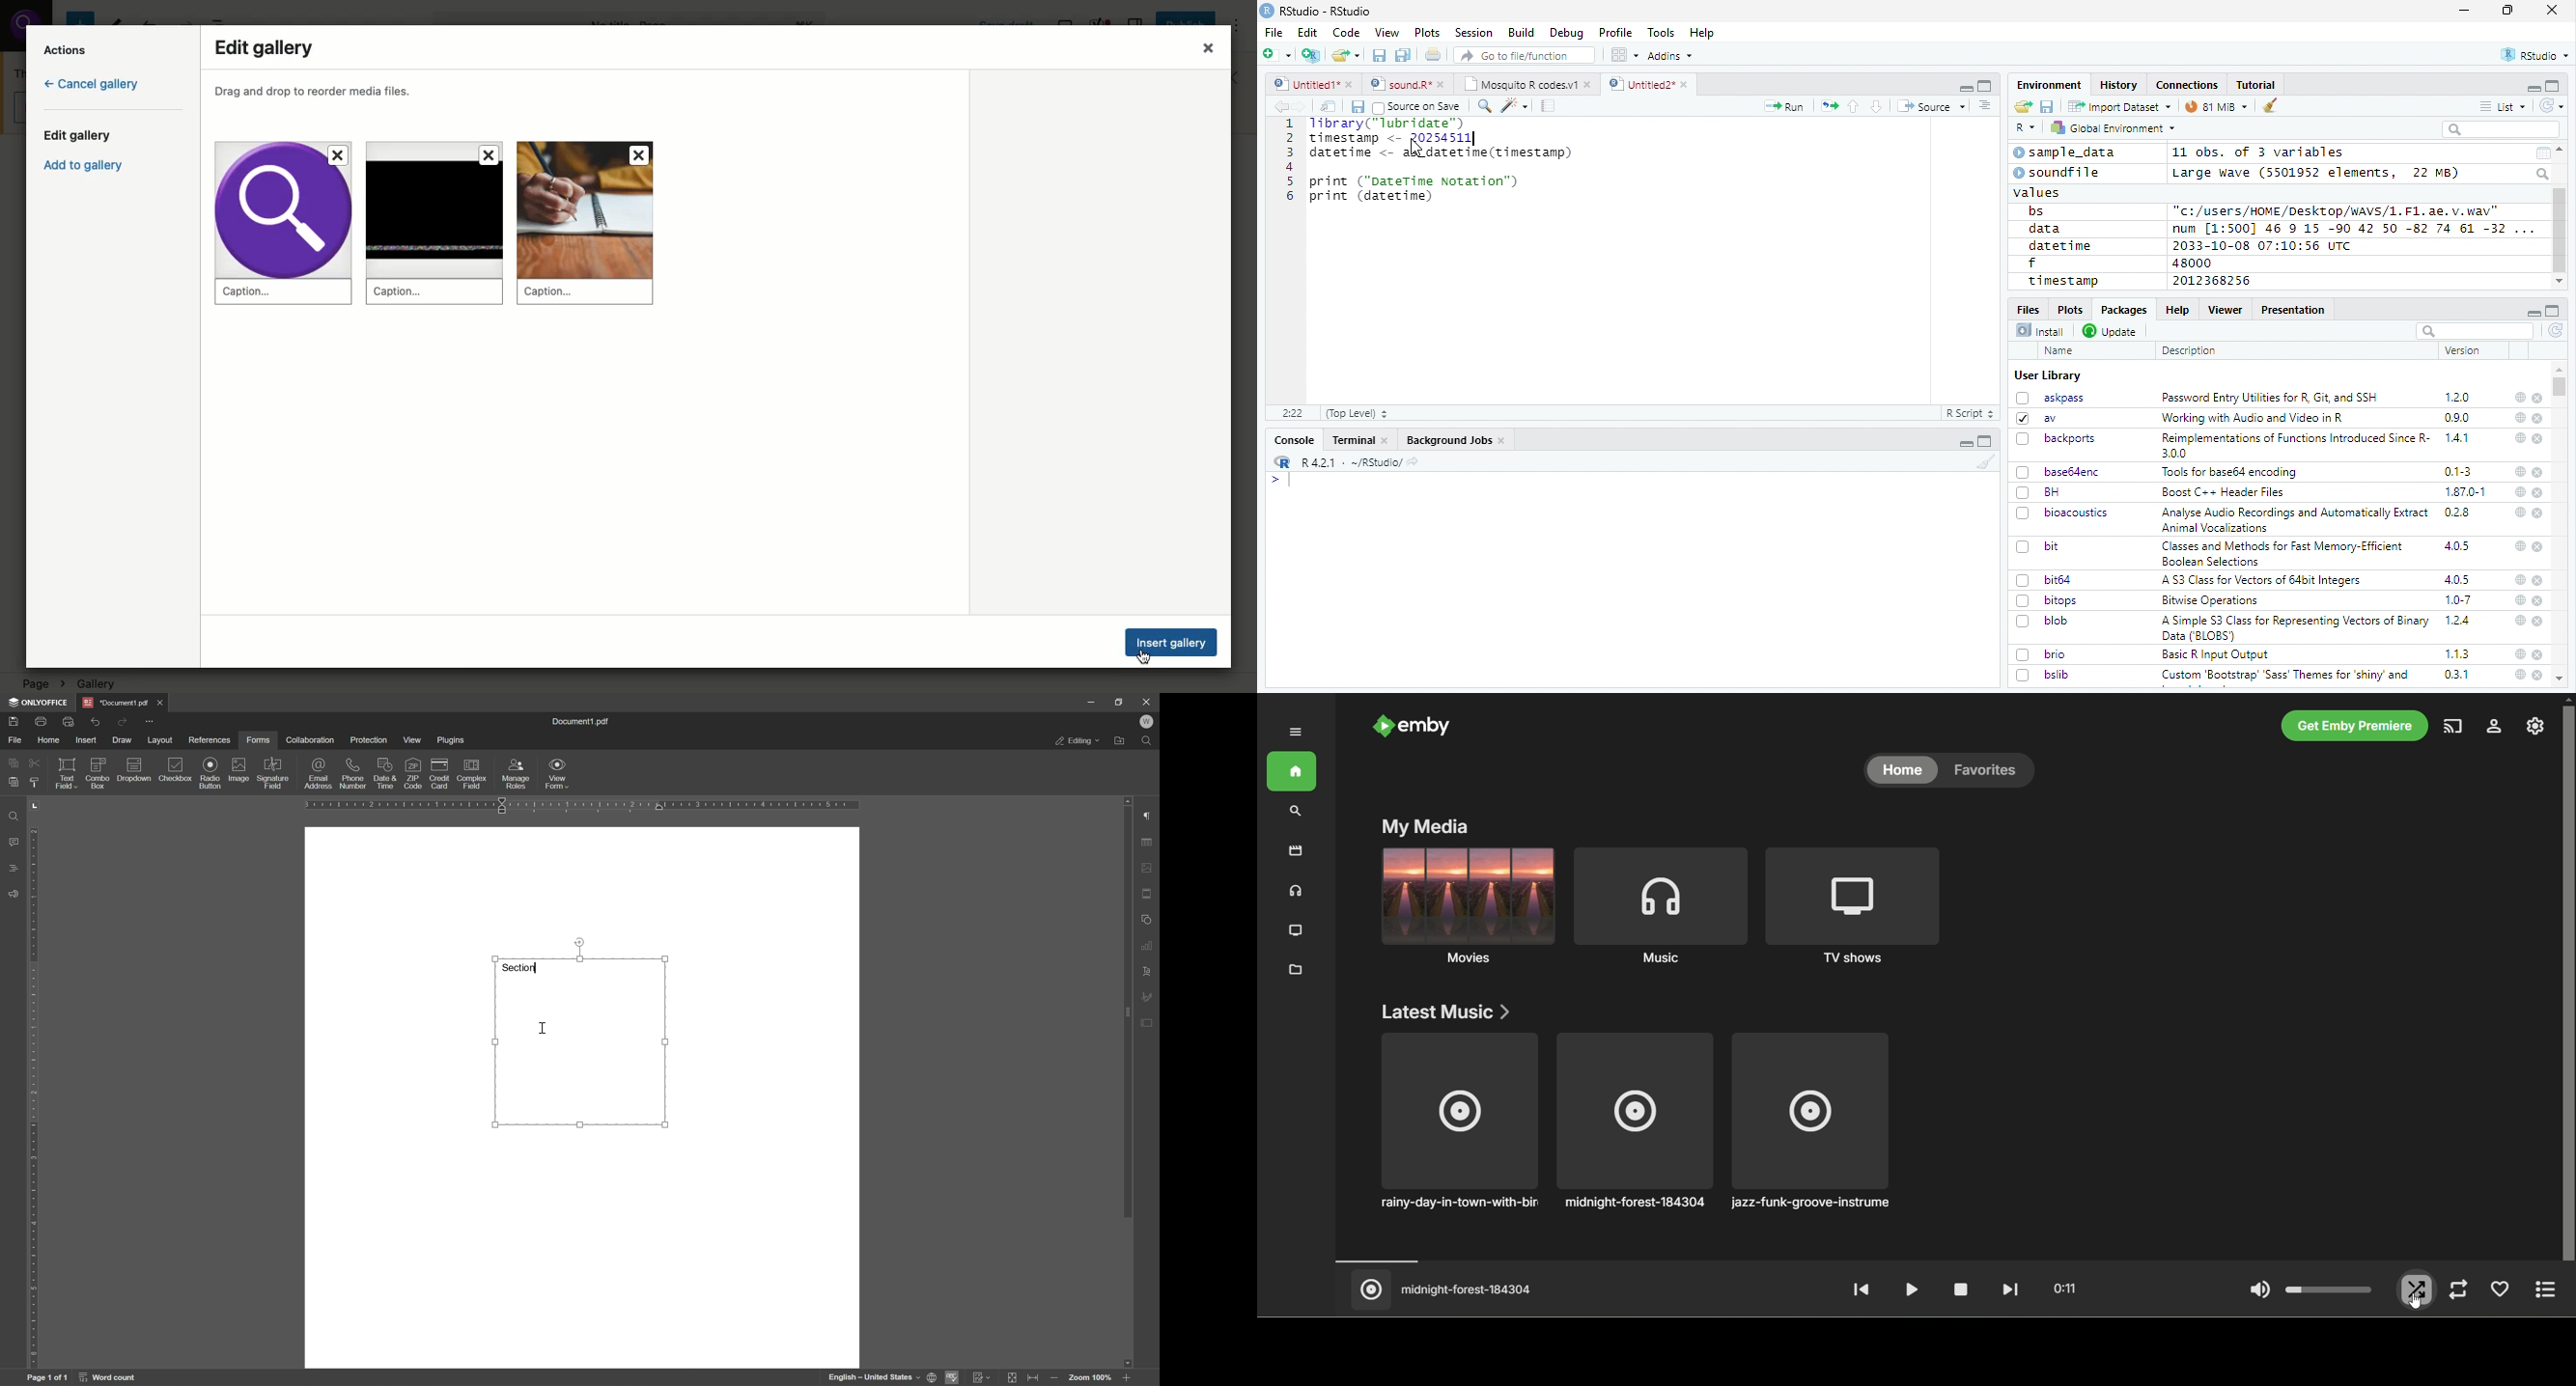 The height and width of the screenshot is (1400, 2576). What do you see at coordinates (2538, 419) in the screenshot?
I see `close` at bounding box center [2538, 419].